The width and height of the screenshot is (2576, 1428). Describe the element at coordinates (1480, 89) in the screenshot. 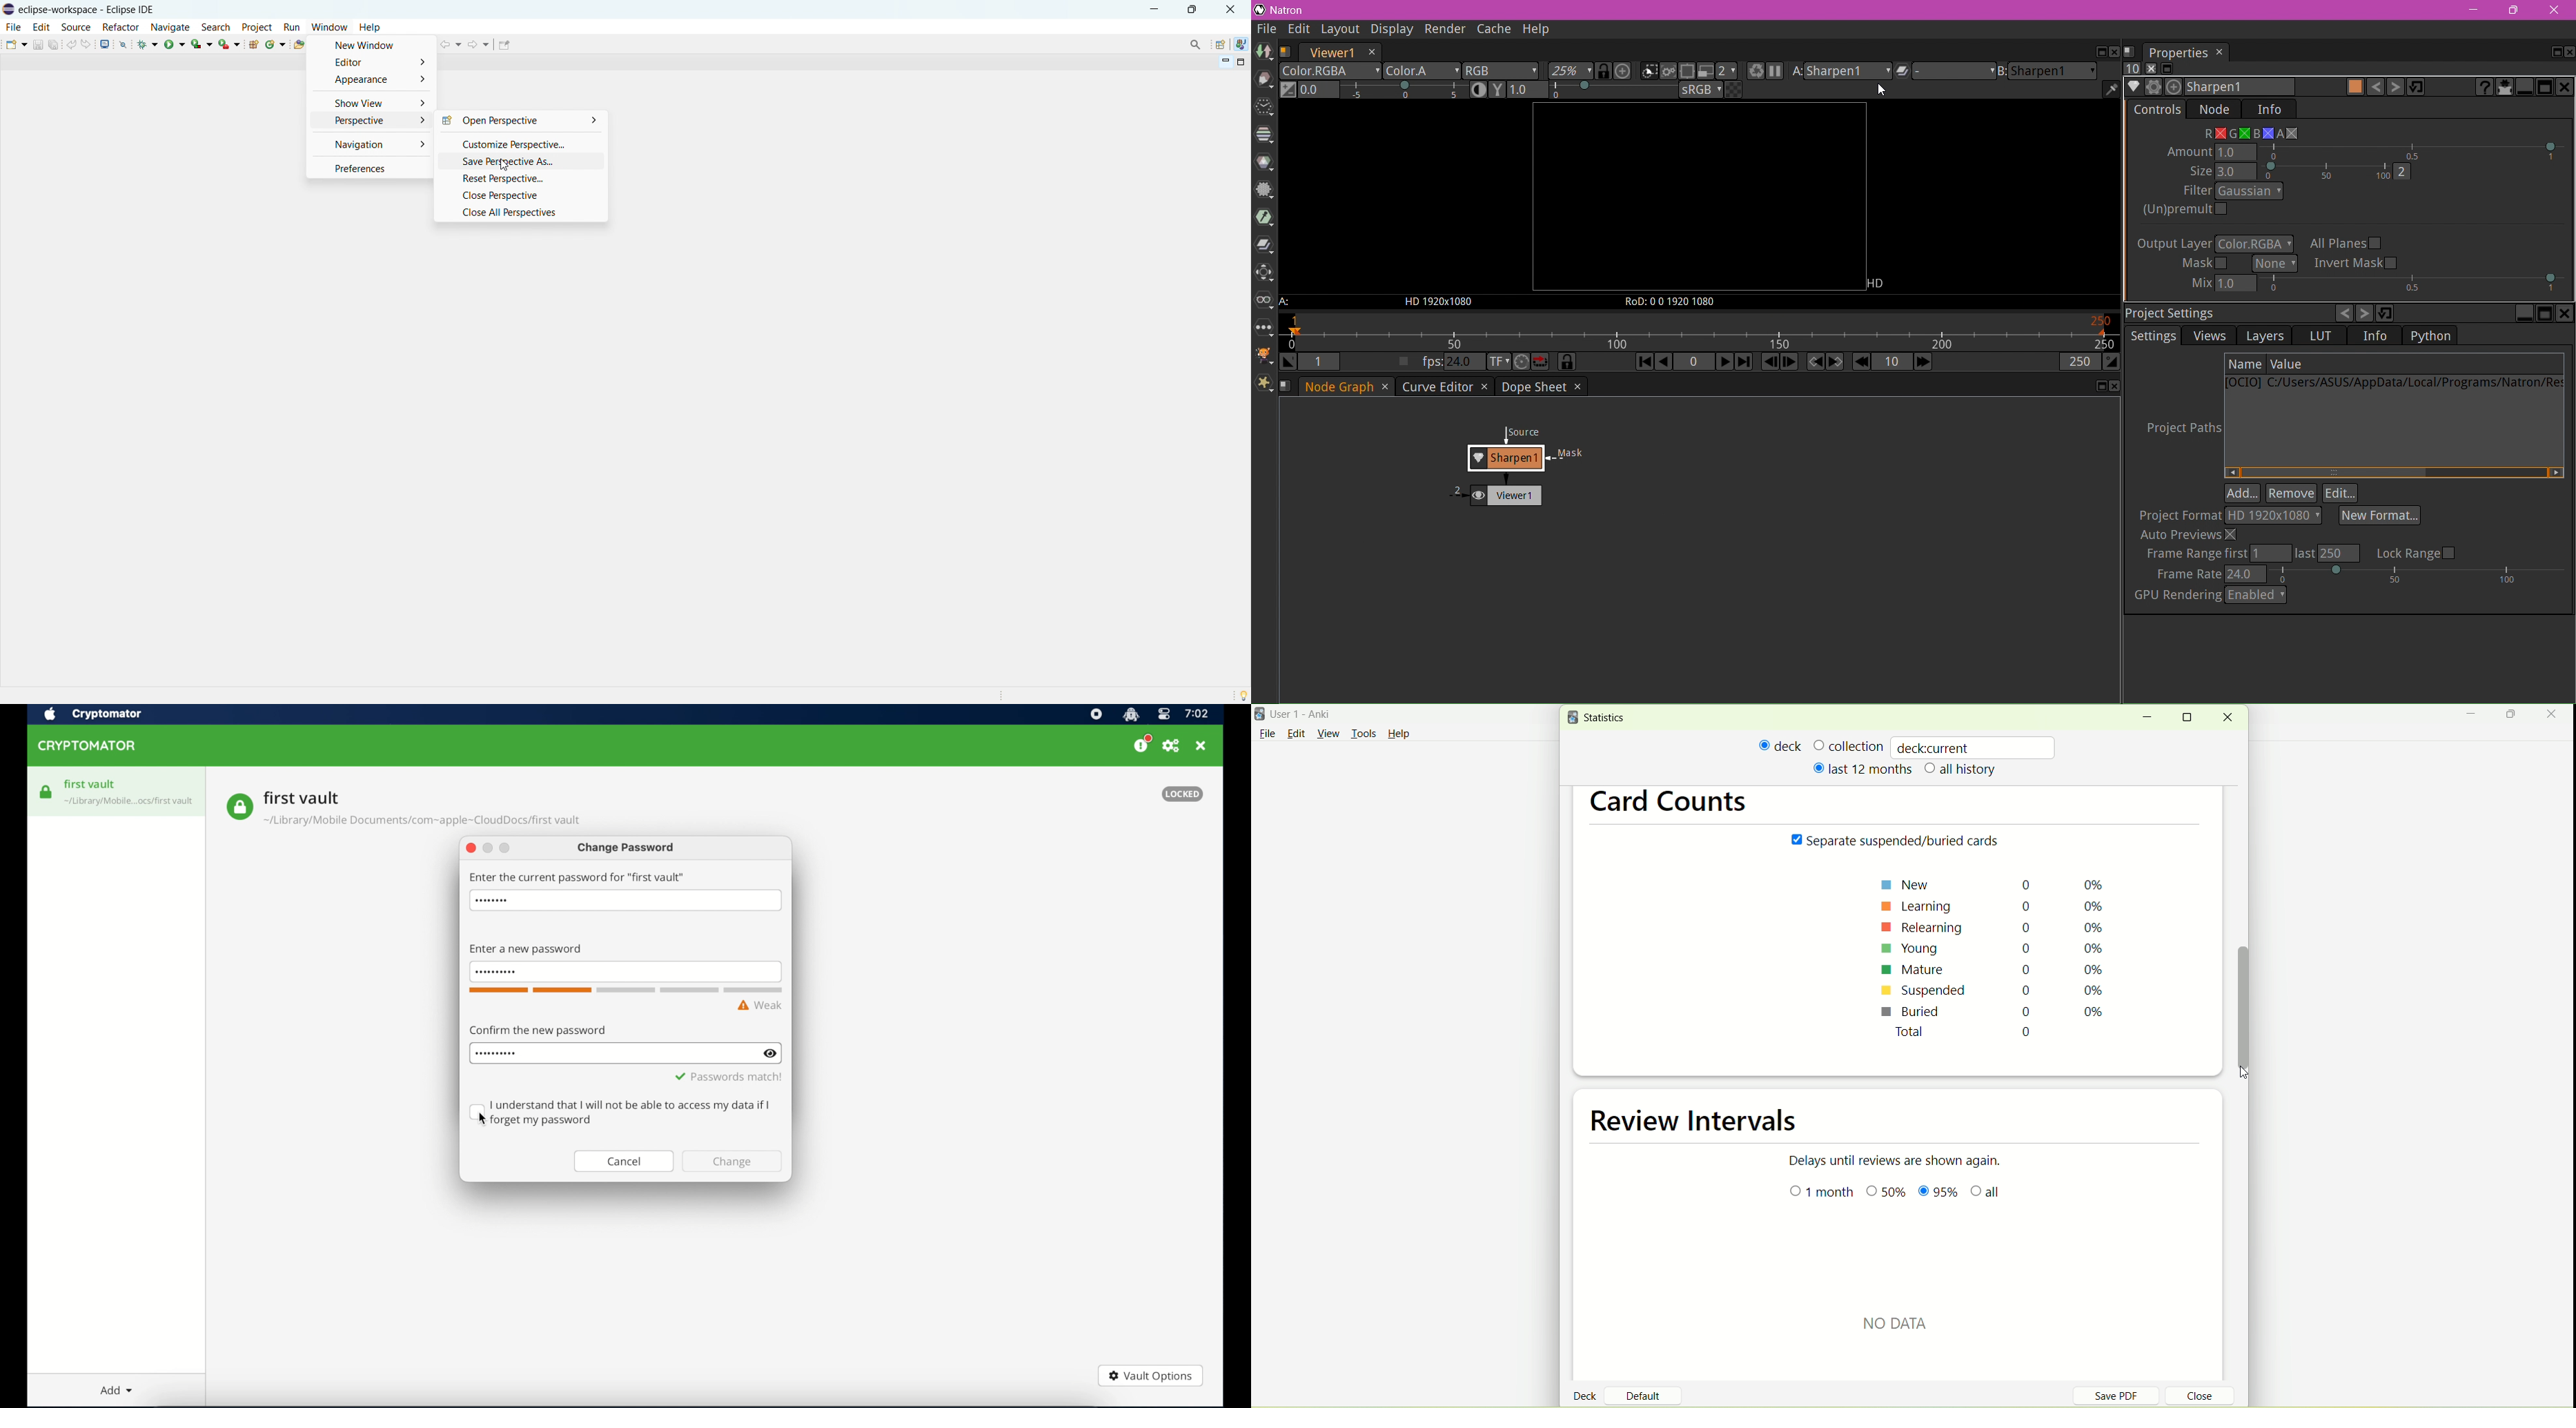

I see `Auto-contrast` at that location.